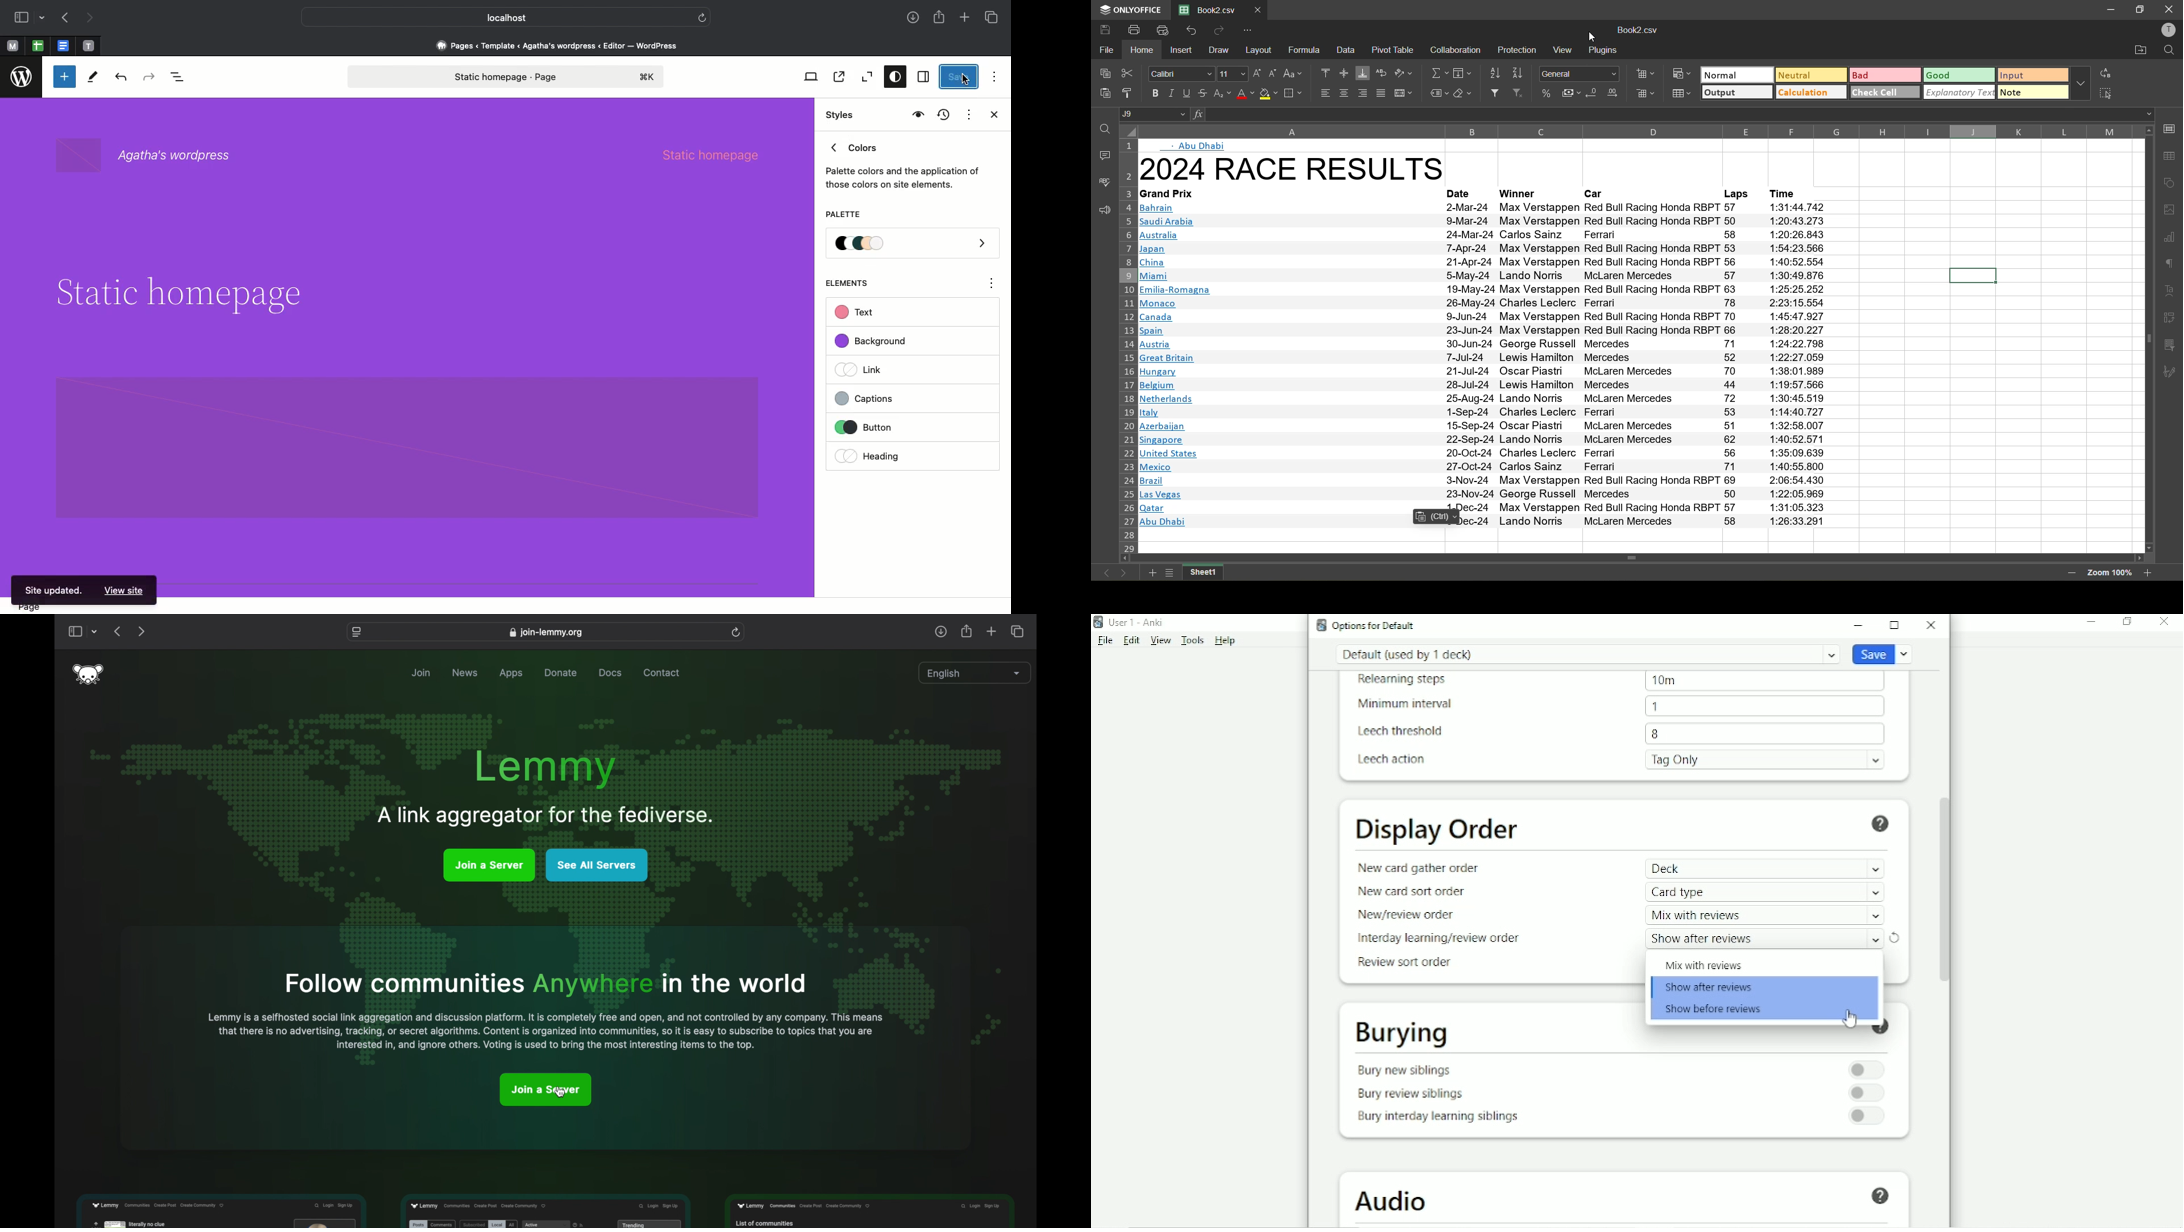 The image size is (2184, 1232). Describe the element at coordinates (1160, 641) in the screenshot. I see `View` at that location.